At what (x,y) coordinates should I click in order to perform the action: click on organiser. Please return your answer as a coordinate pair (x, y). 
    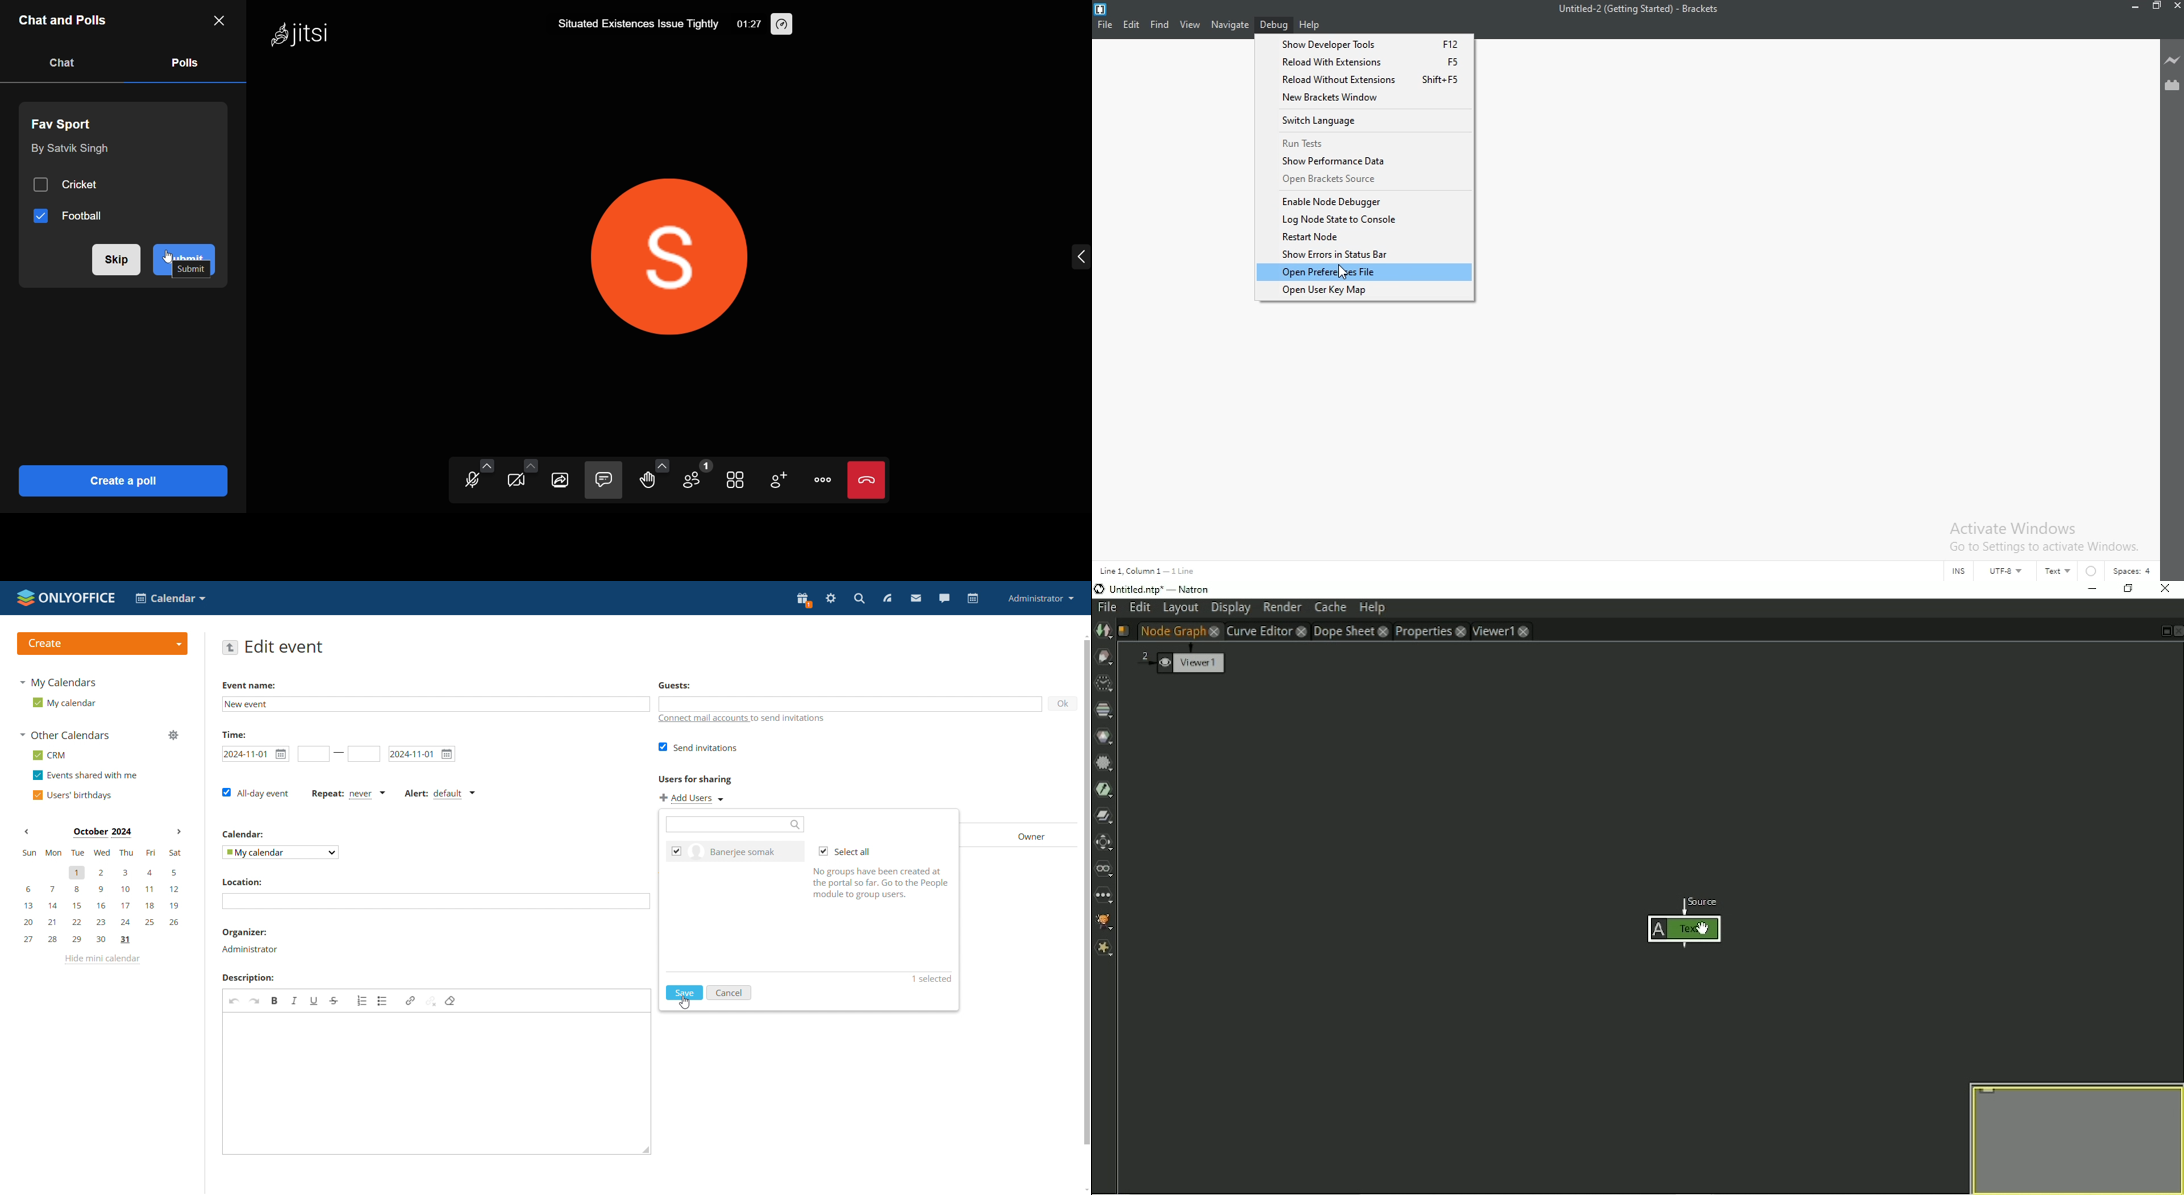
    Looking at the image, I should click on (244, 932).